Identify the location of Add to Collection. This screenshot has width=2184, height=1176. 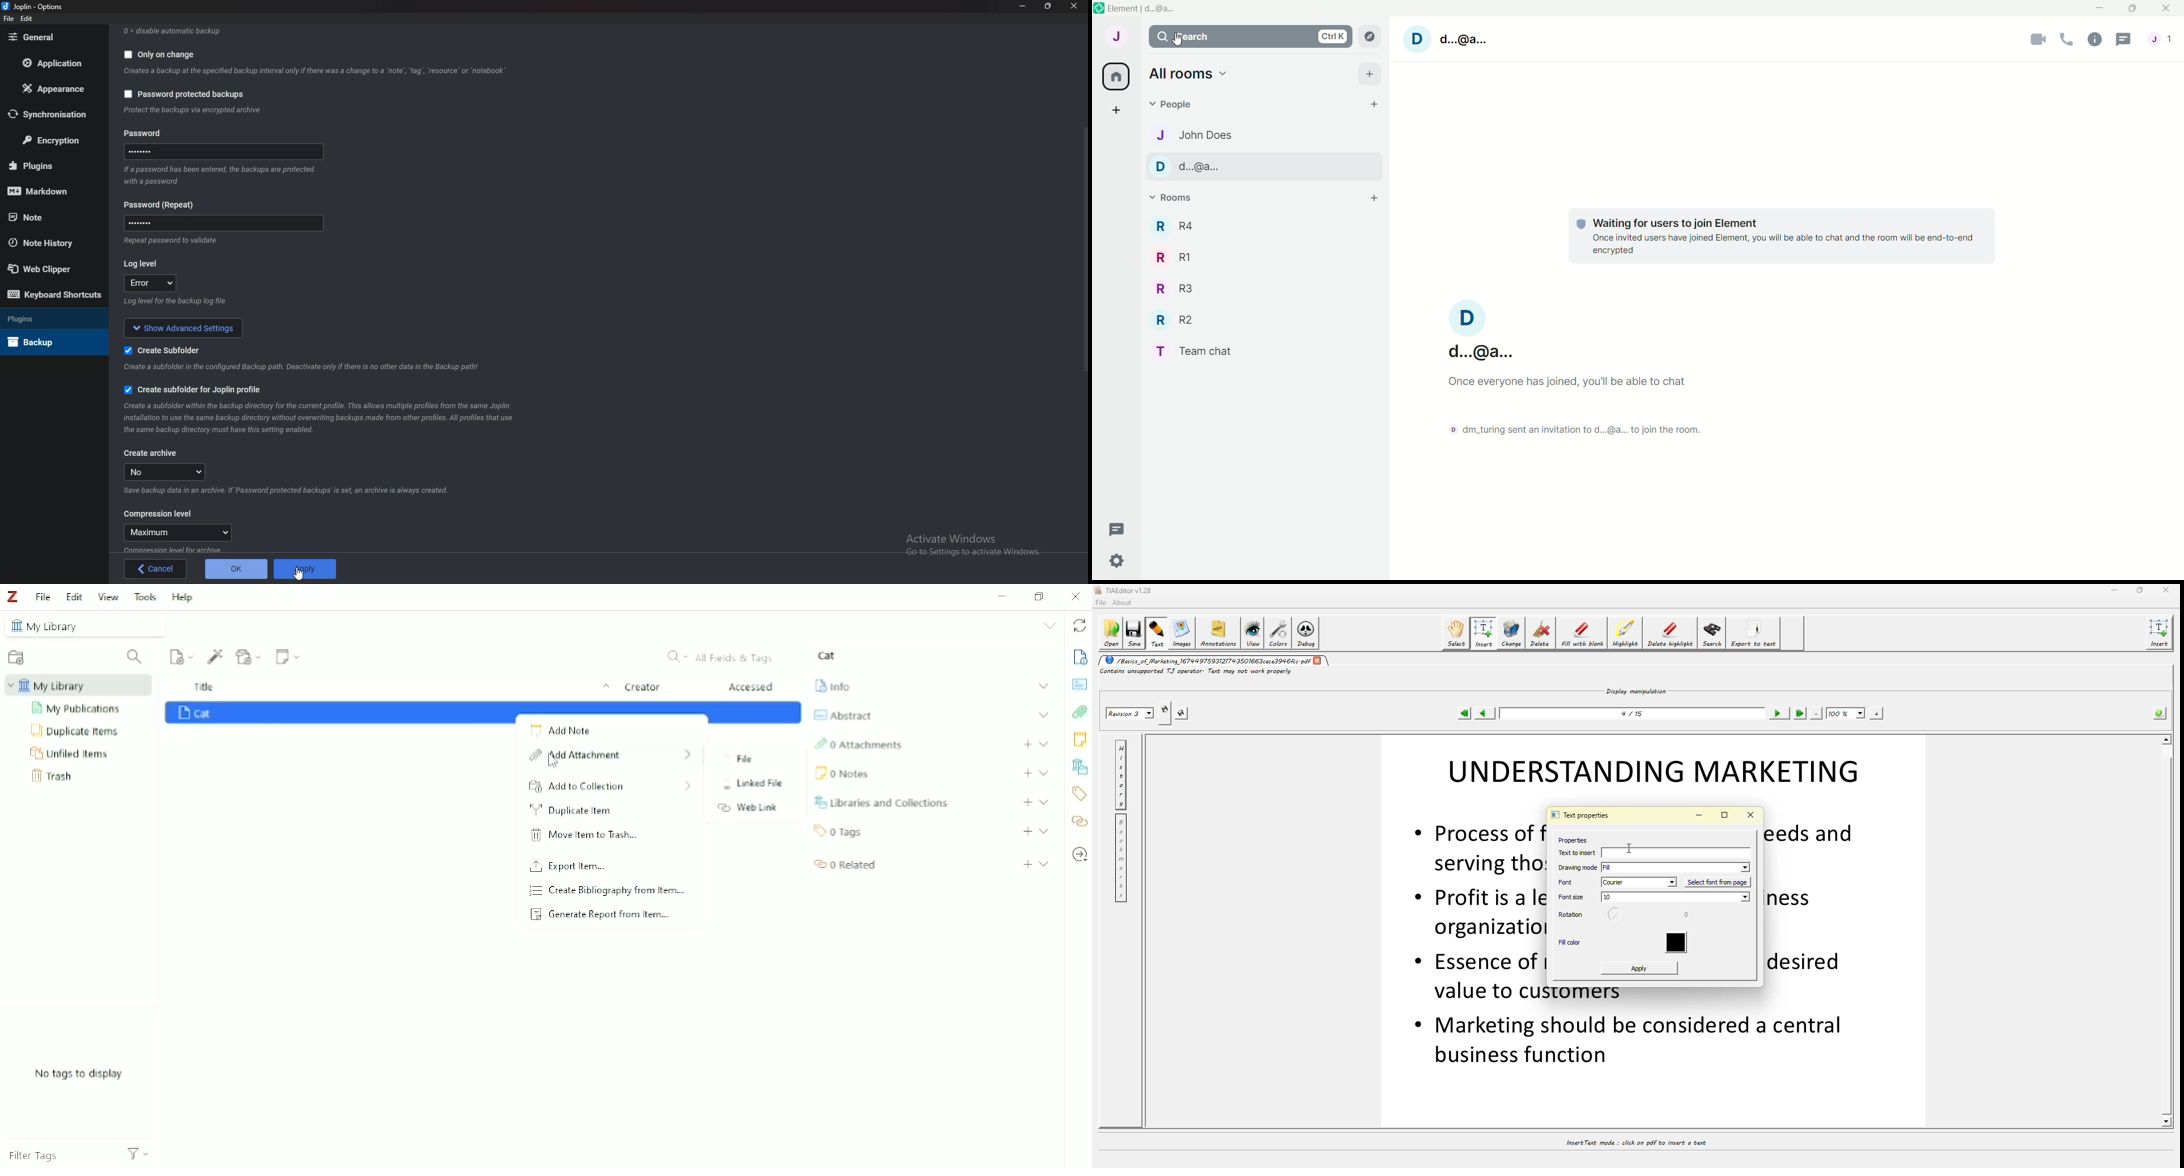
(610, 787).